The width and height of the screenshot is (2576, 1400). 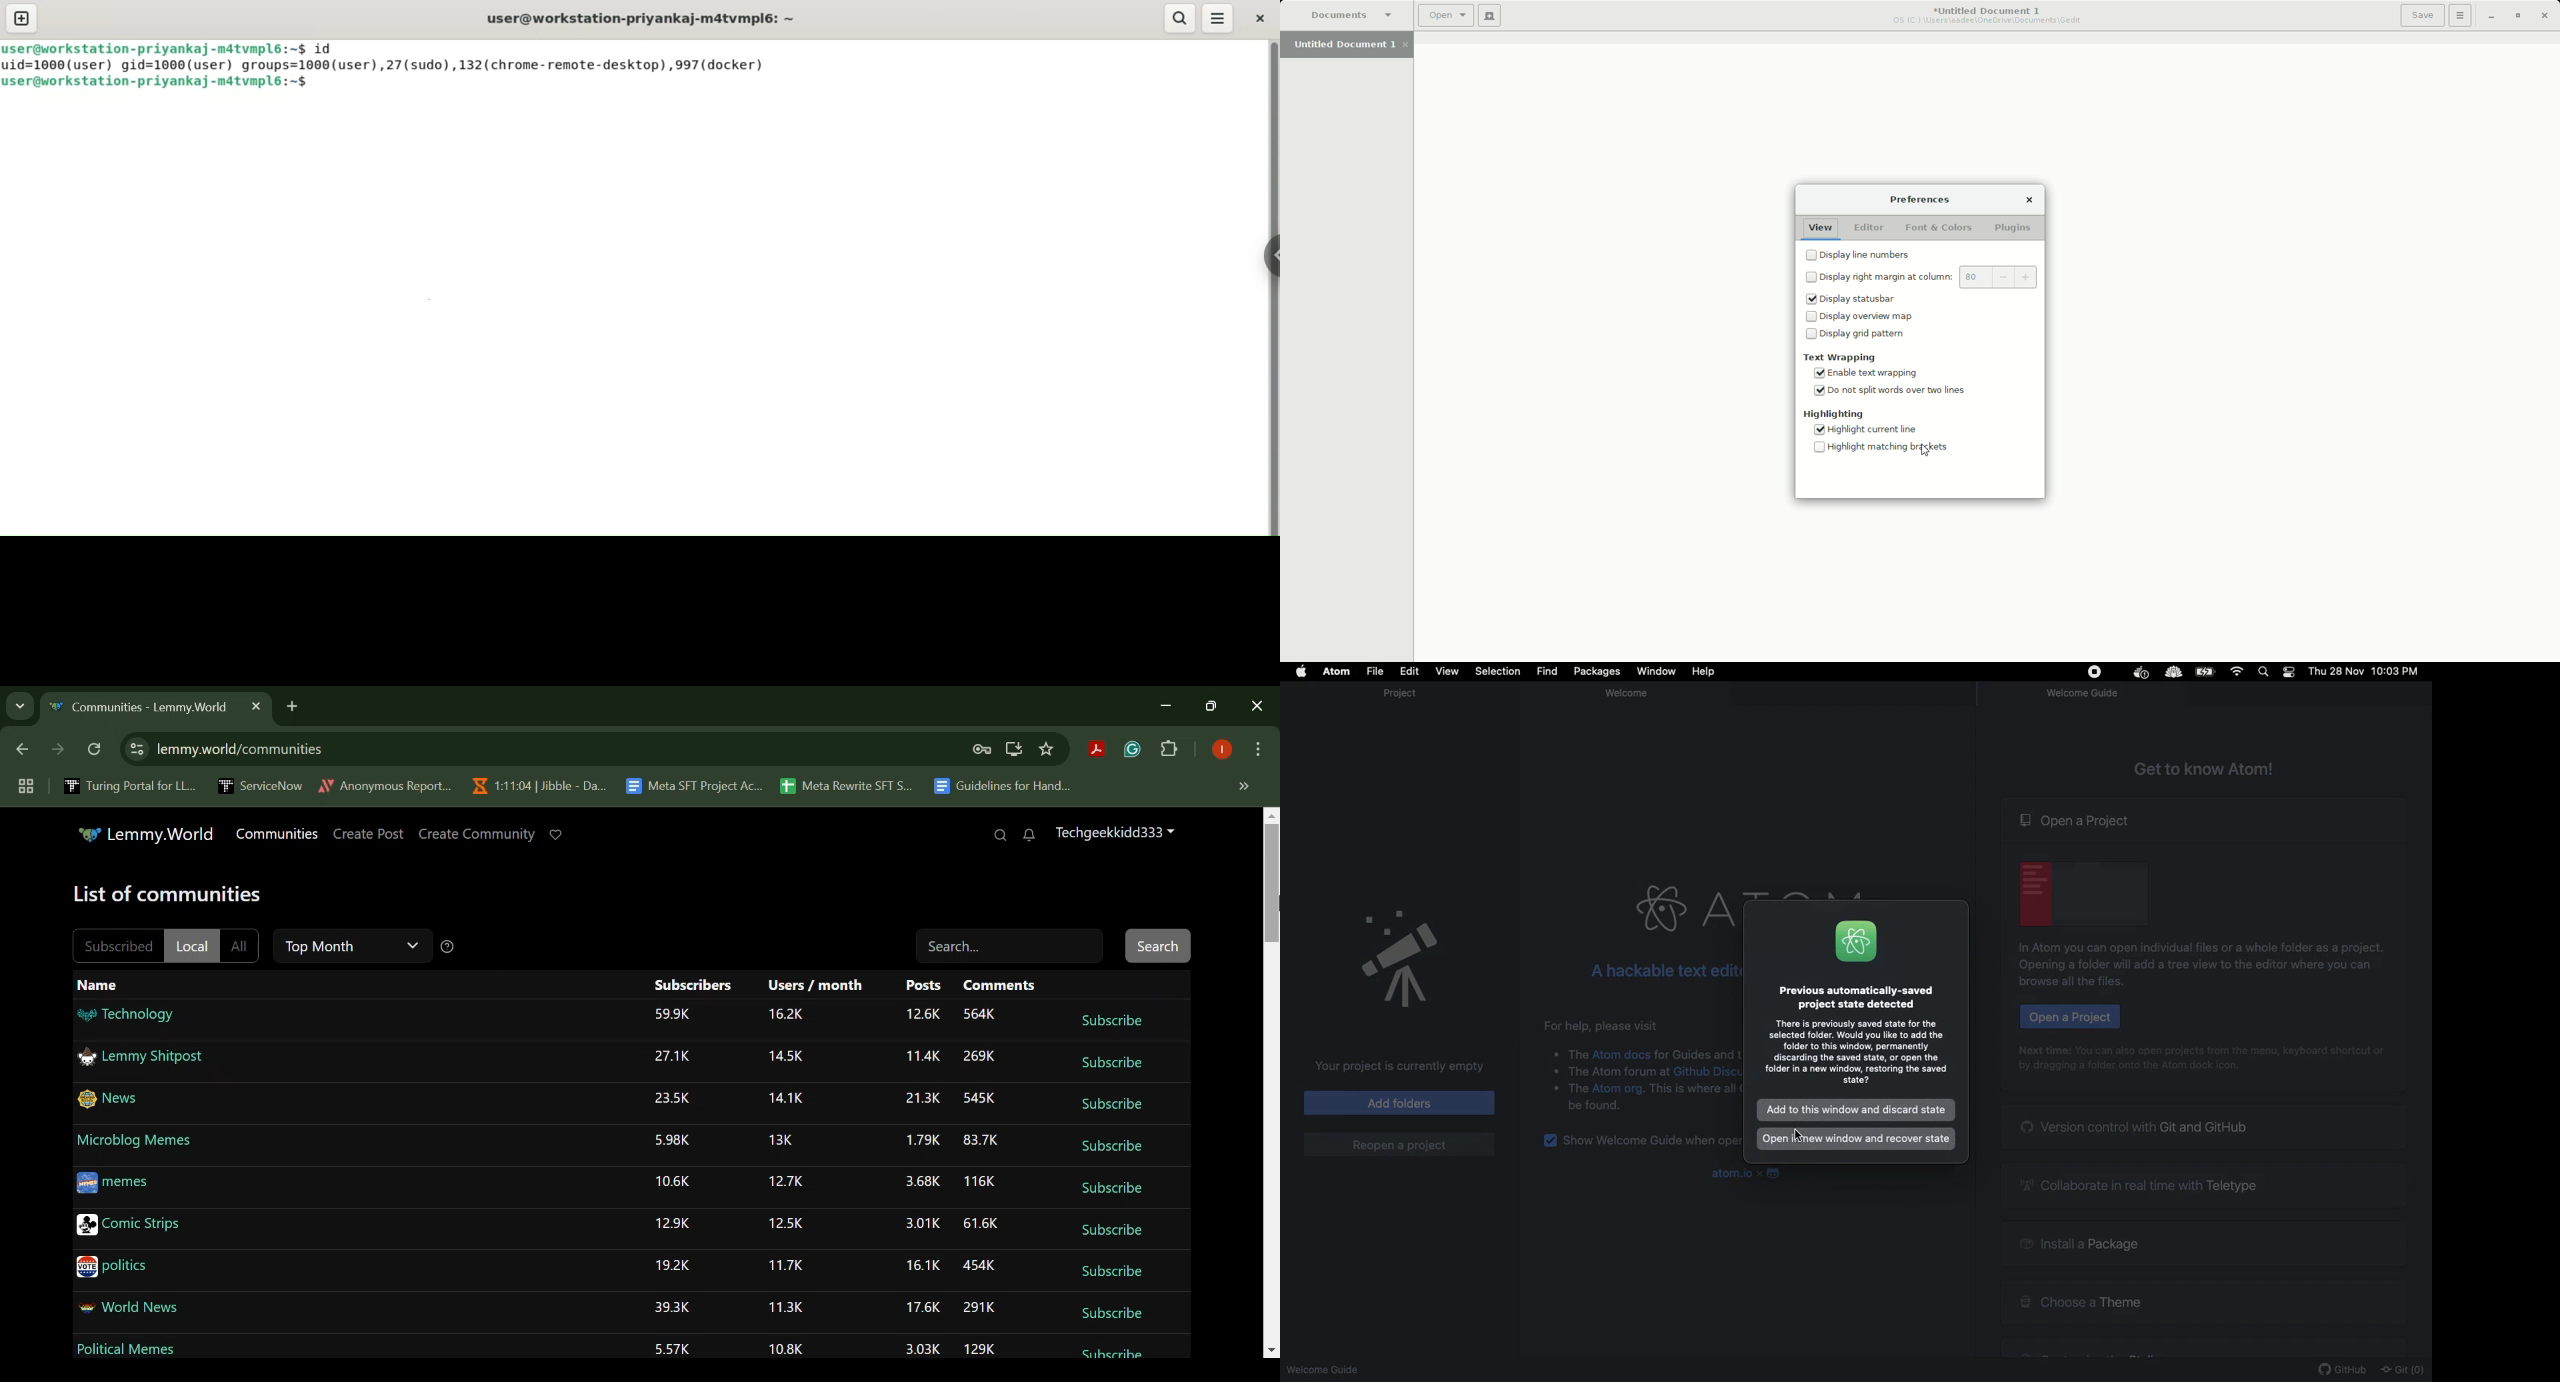 What do you see at coordinates (978, 1059) in the screenshot?
I see `269K` at bounding box center [978, 1059].